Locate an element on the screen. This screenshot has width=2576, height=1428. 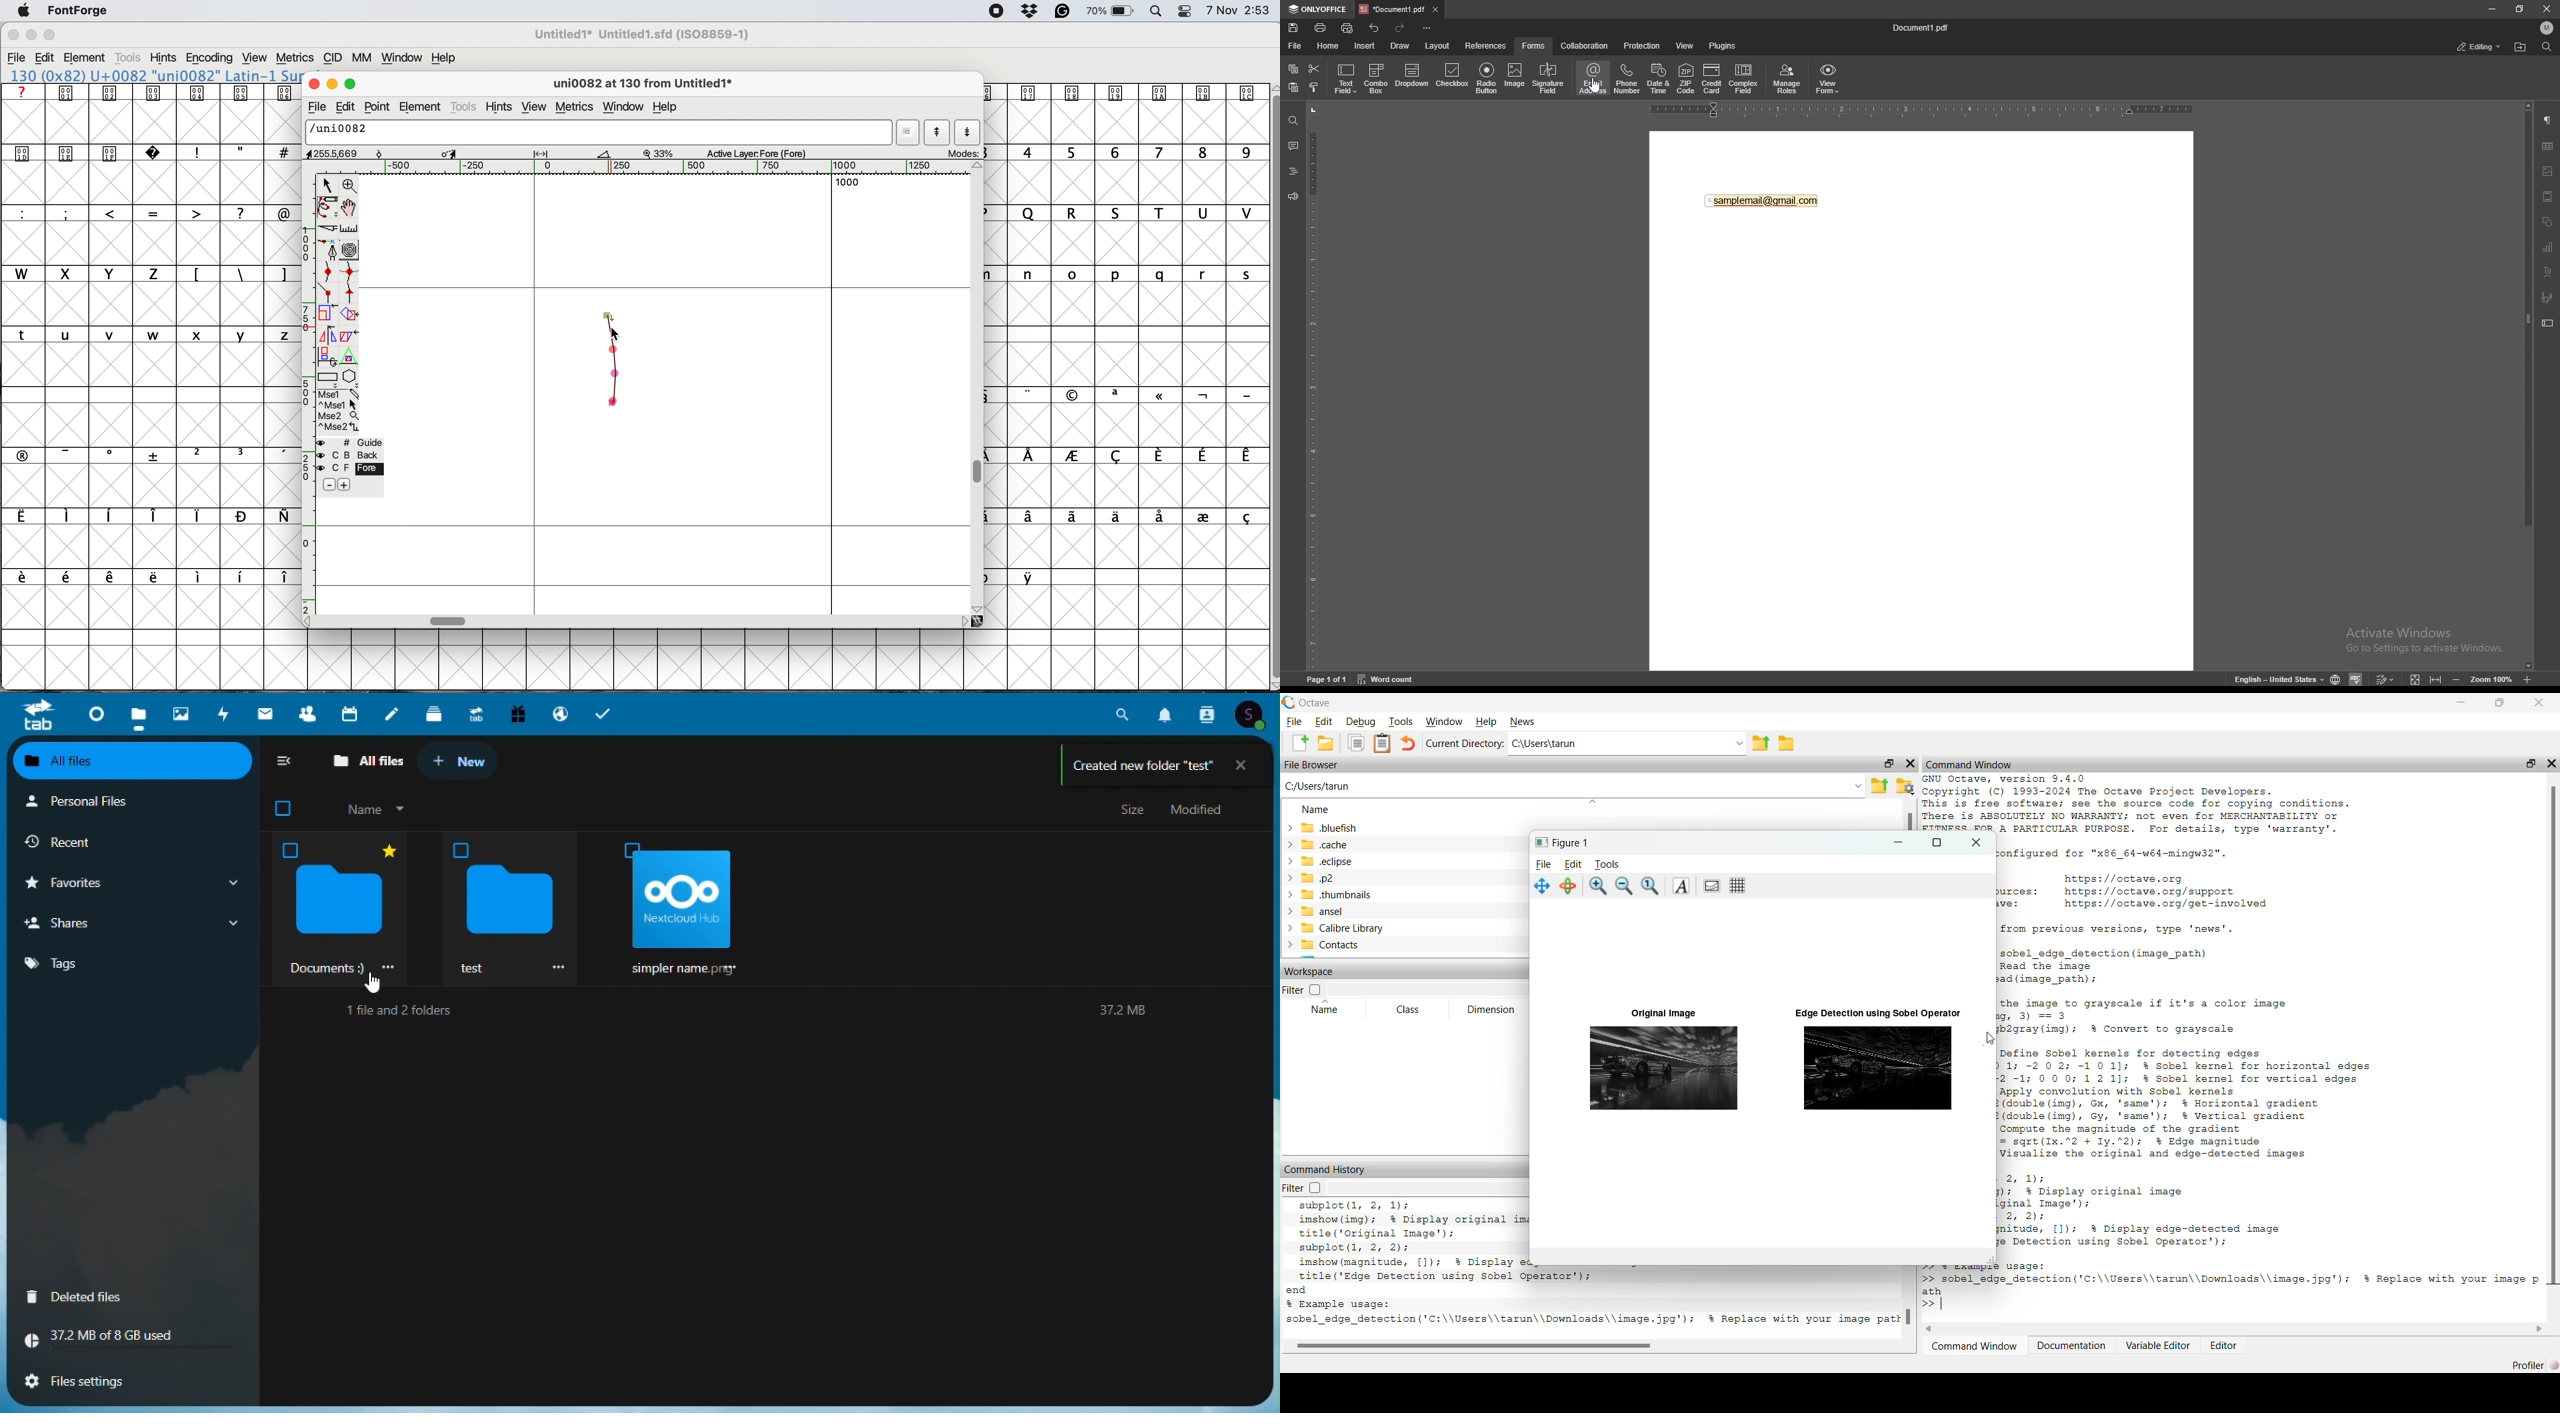
point is located at coordinates (380, 107).